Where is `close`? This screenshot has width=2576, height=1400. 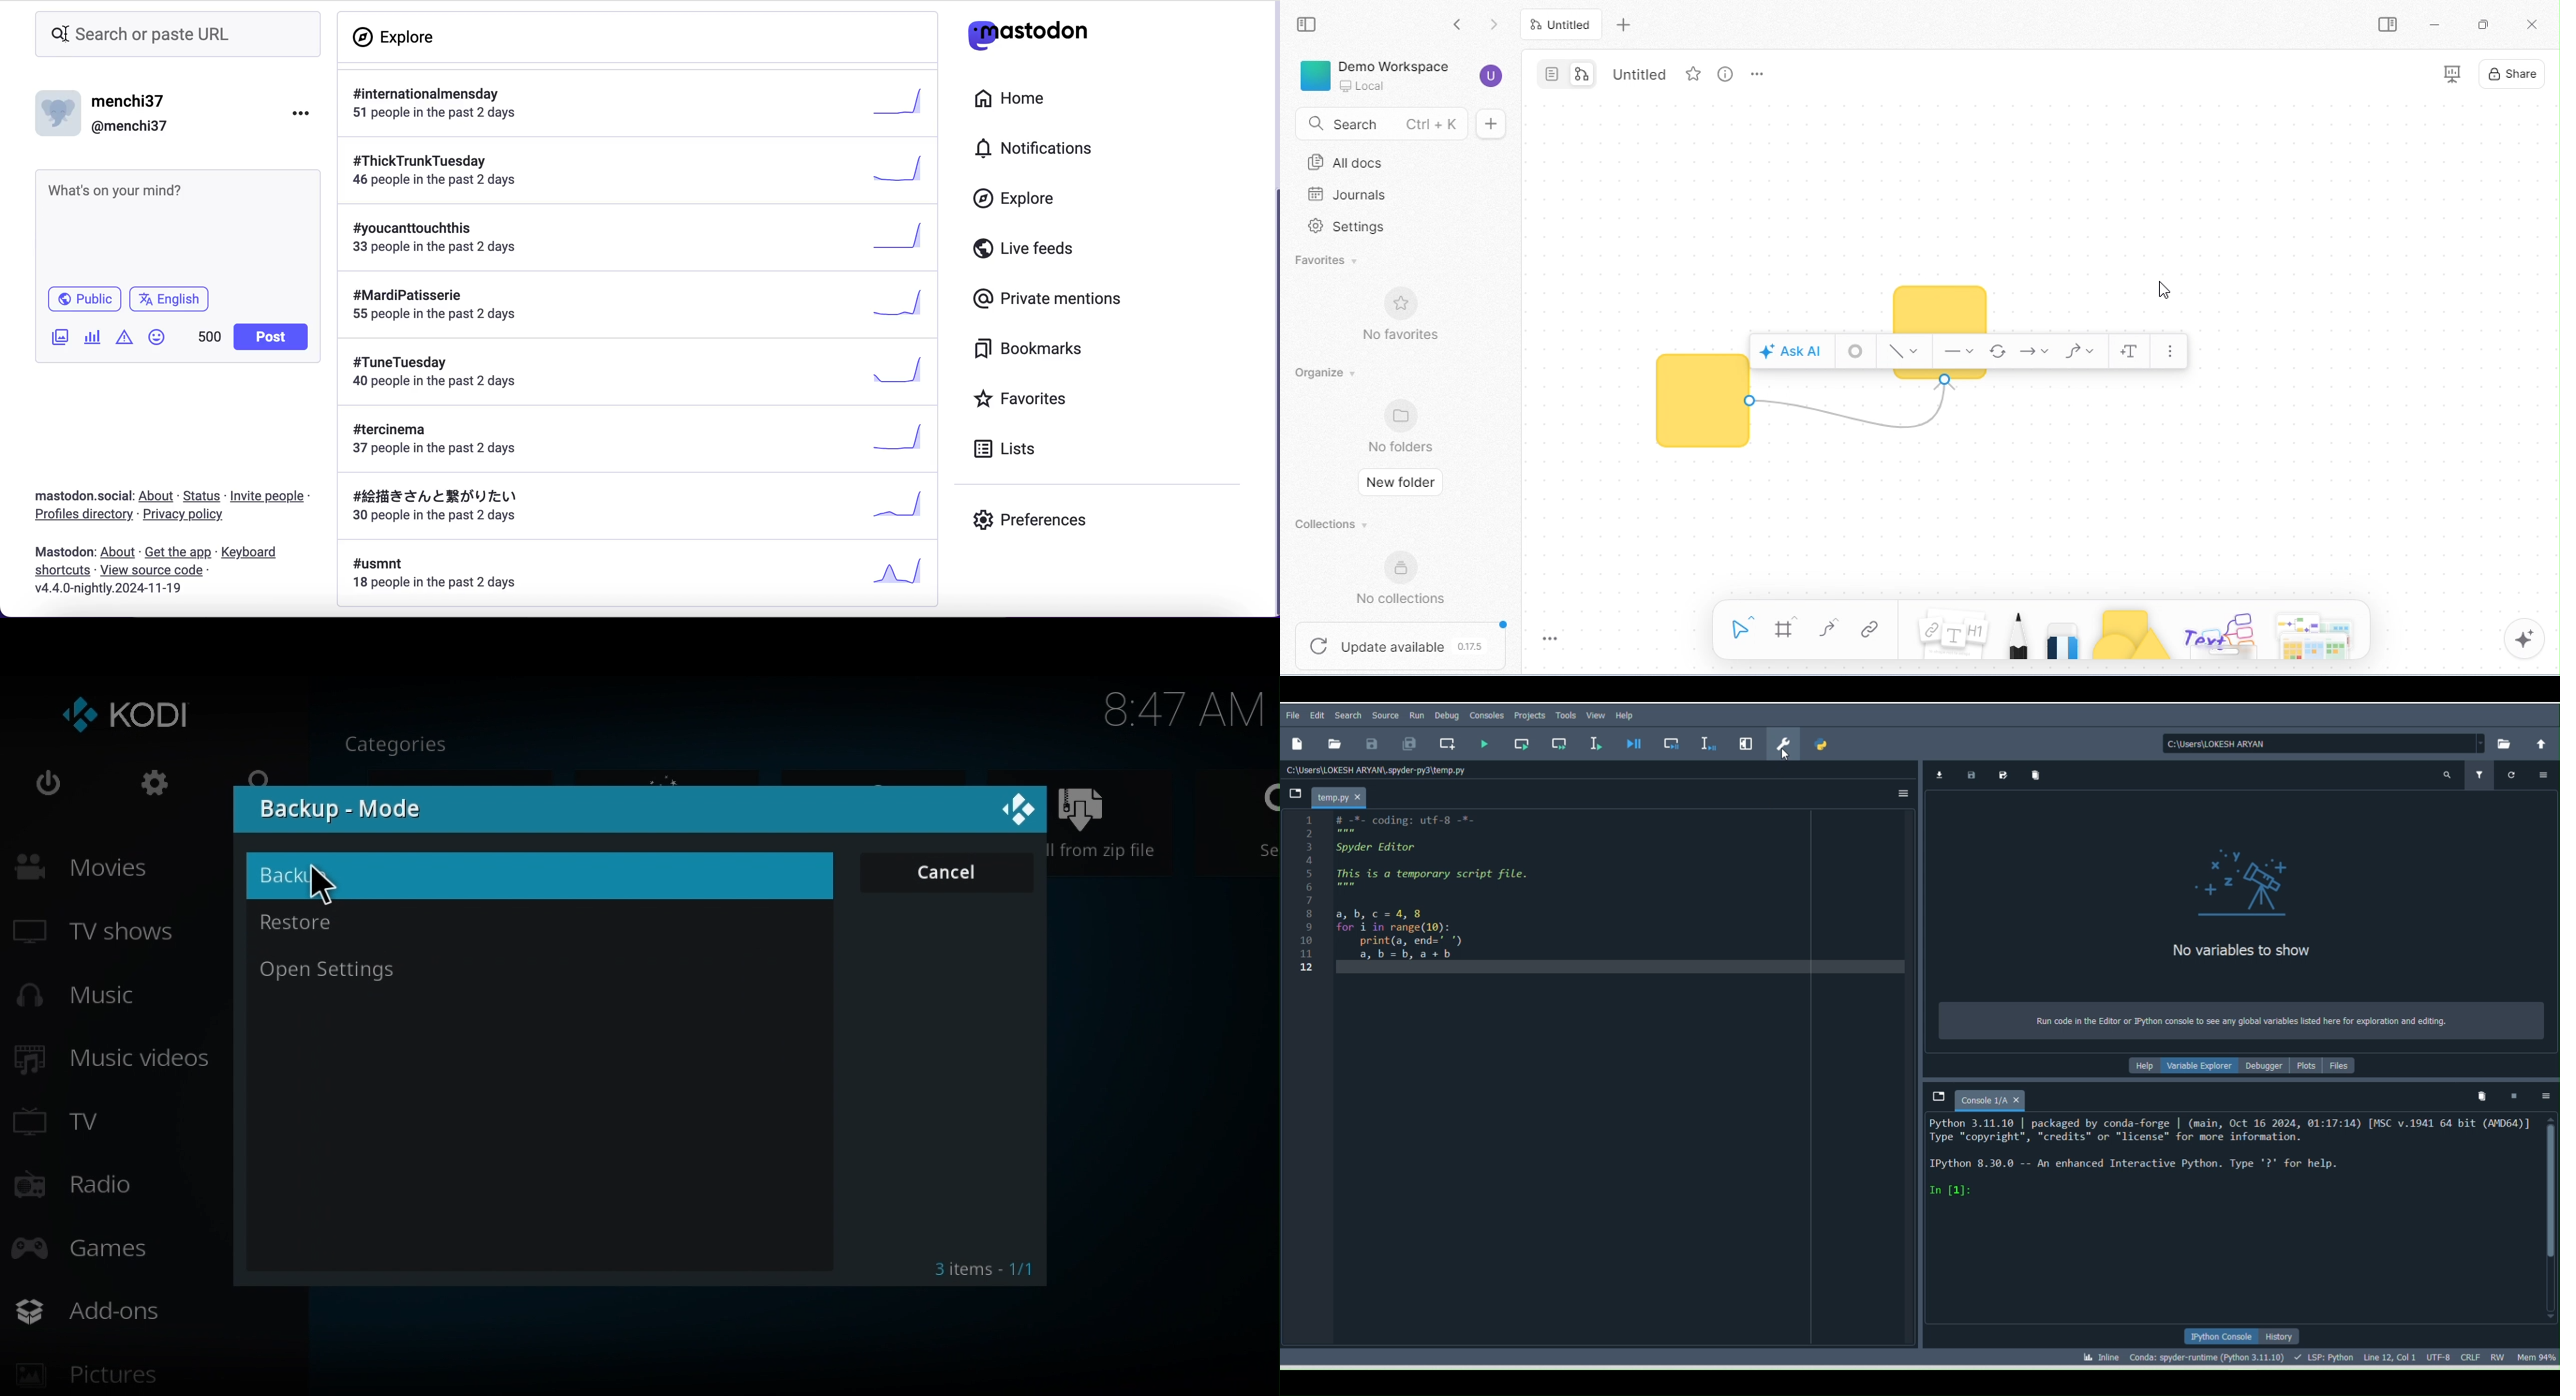 close is located at coordinates (1011, 807).